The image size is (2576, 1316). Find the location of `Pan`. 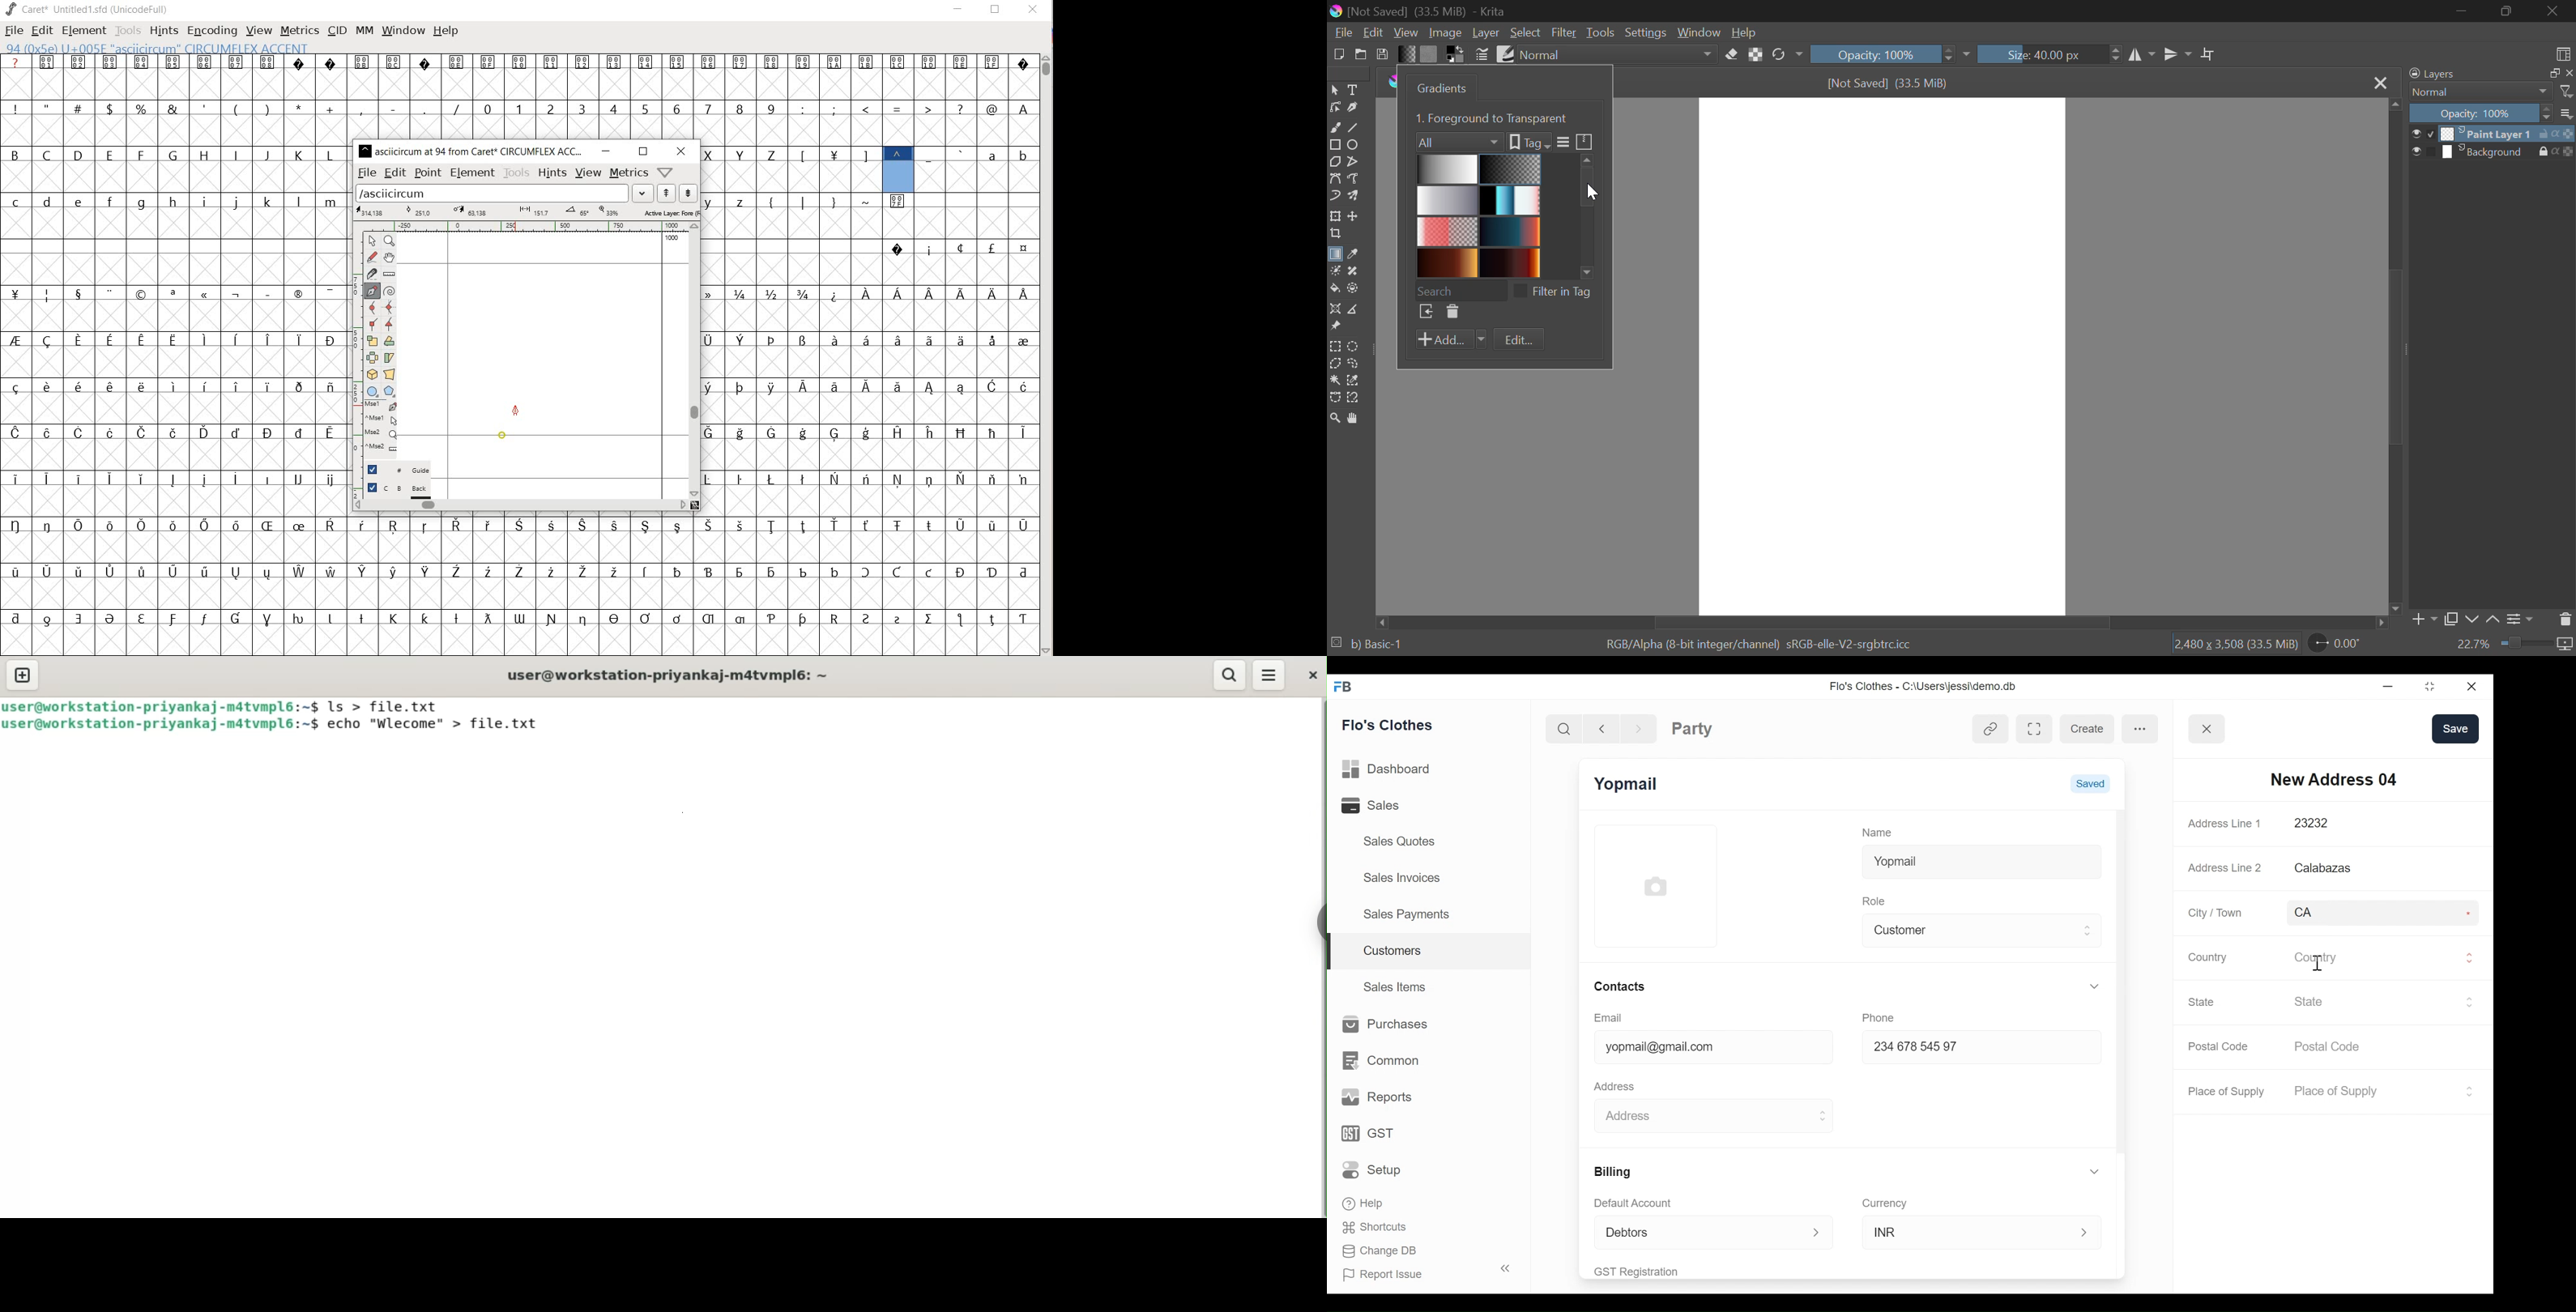

Pan is located at coordinates (1352, 418).